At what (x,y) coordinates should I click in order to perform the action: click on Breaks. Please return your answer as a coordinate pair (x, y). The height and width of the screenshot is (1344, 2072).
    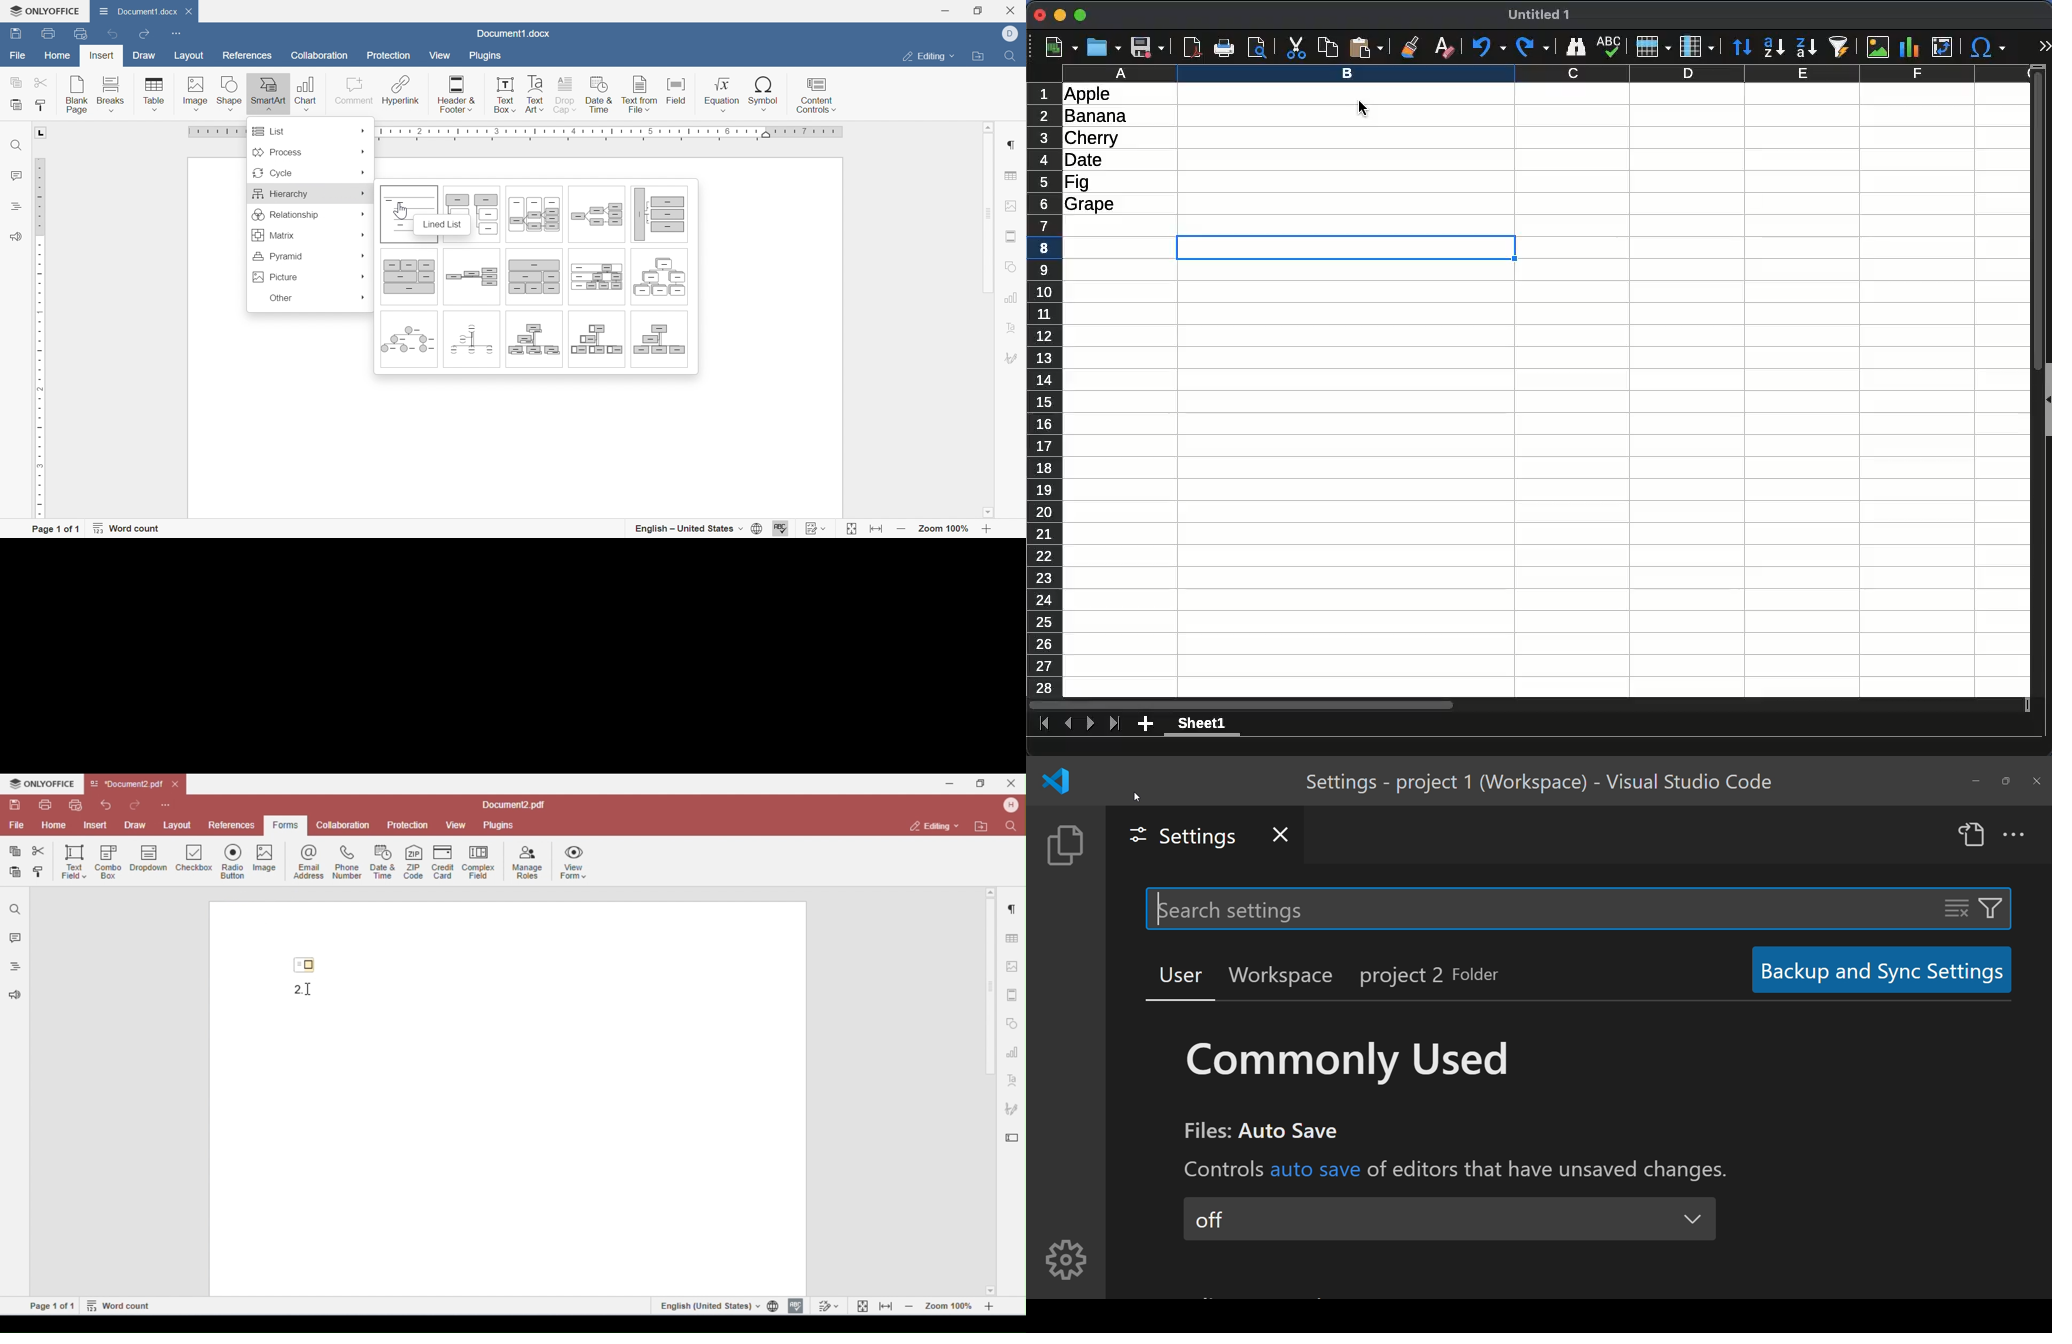
    Looking at the image, I should click on (113, 93).